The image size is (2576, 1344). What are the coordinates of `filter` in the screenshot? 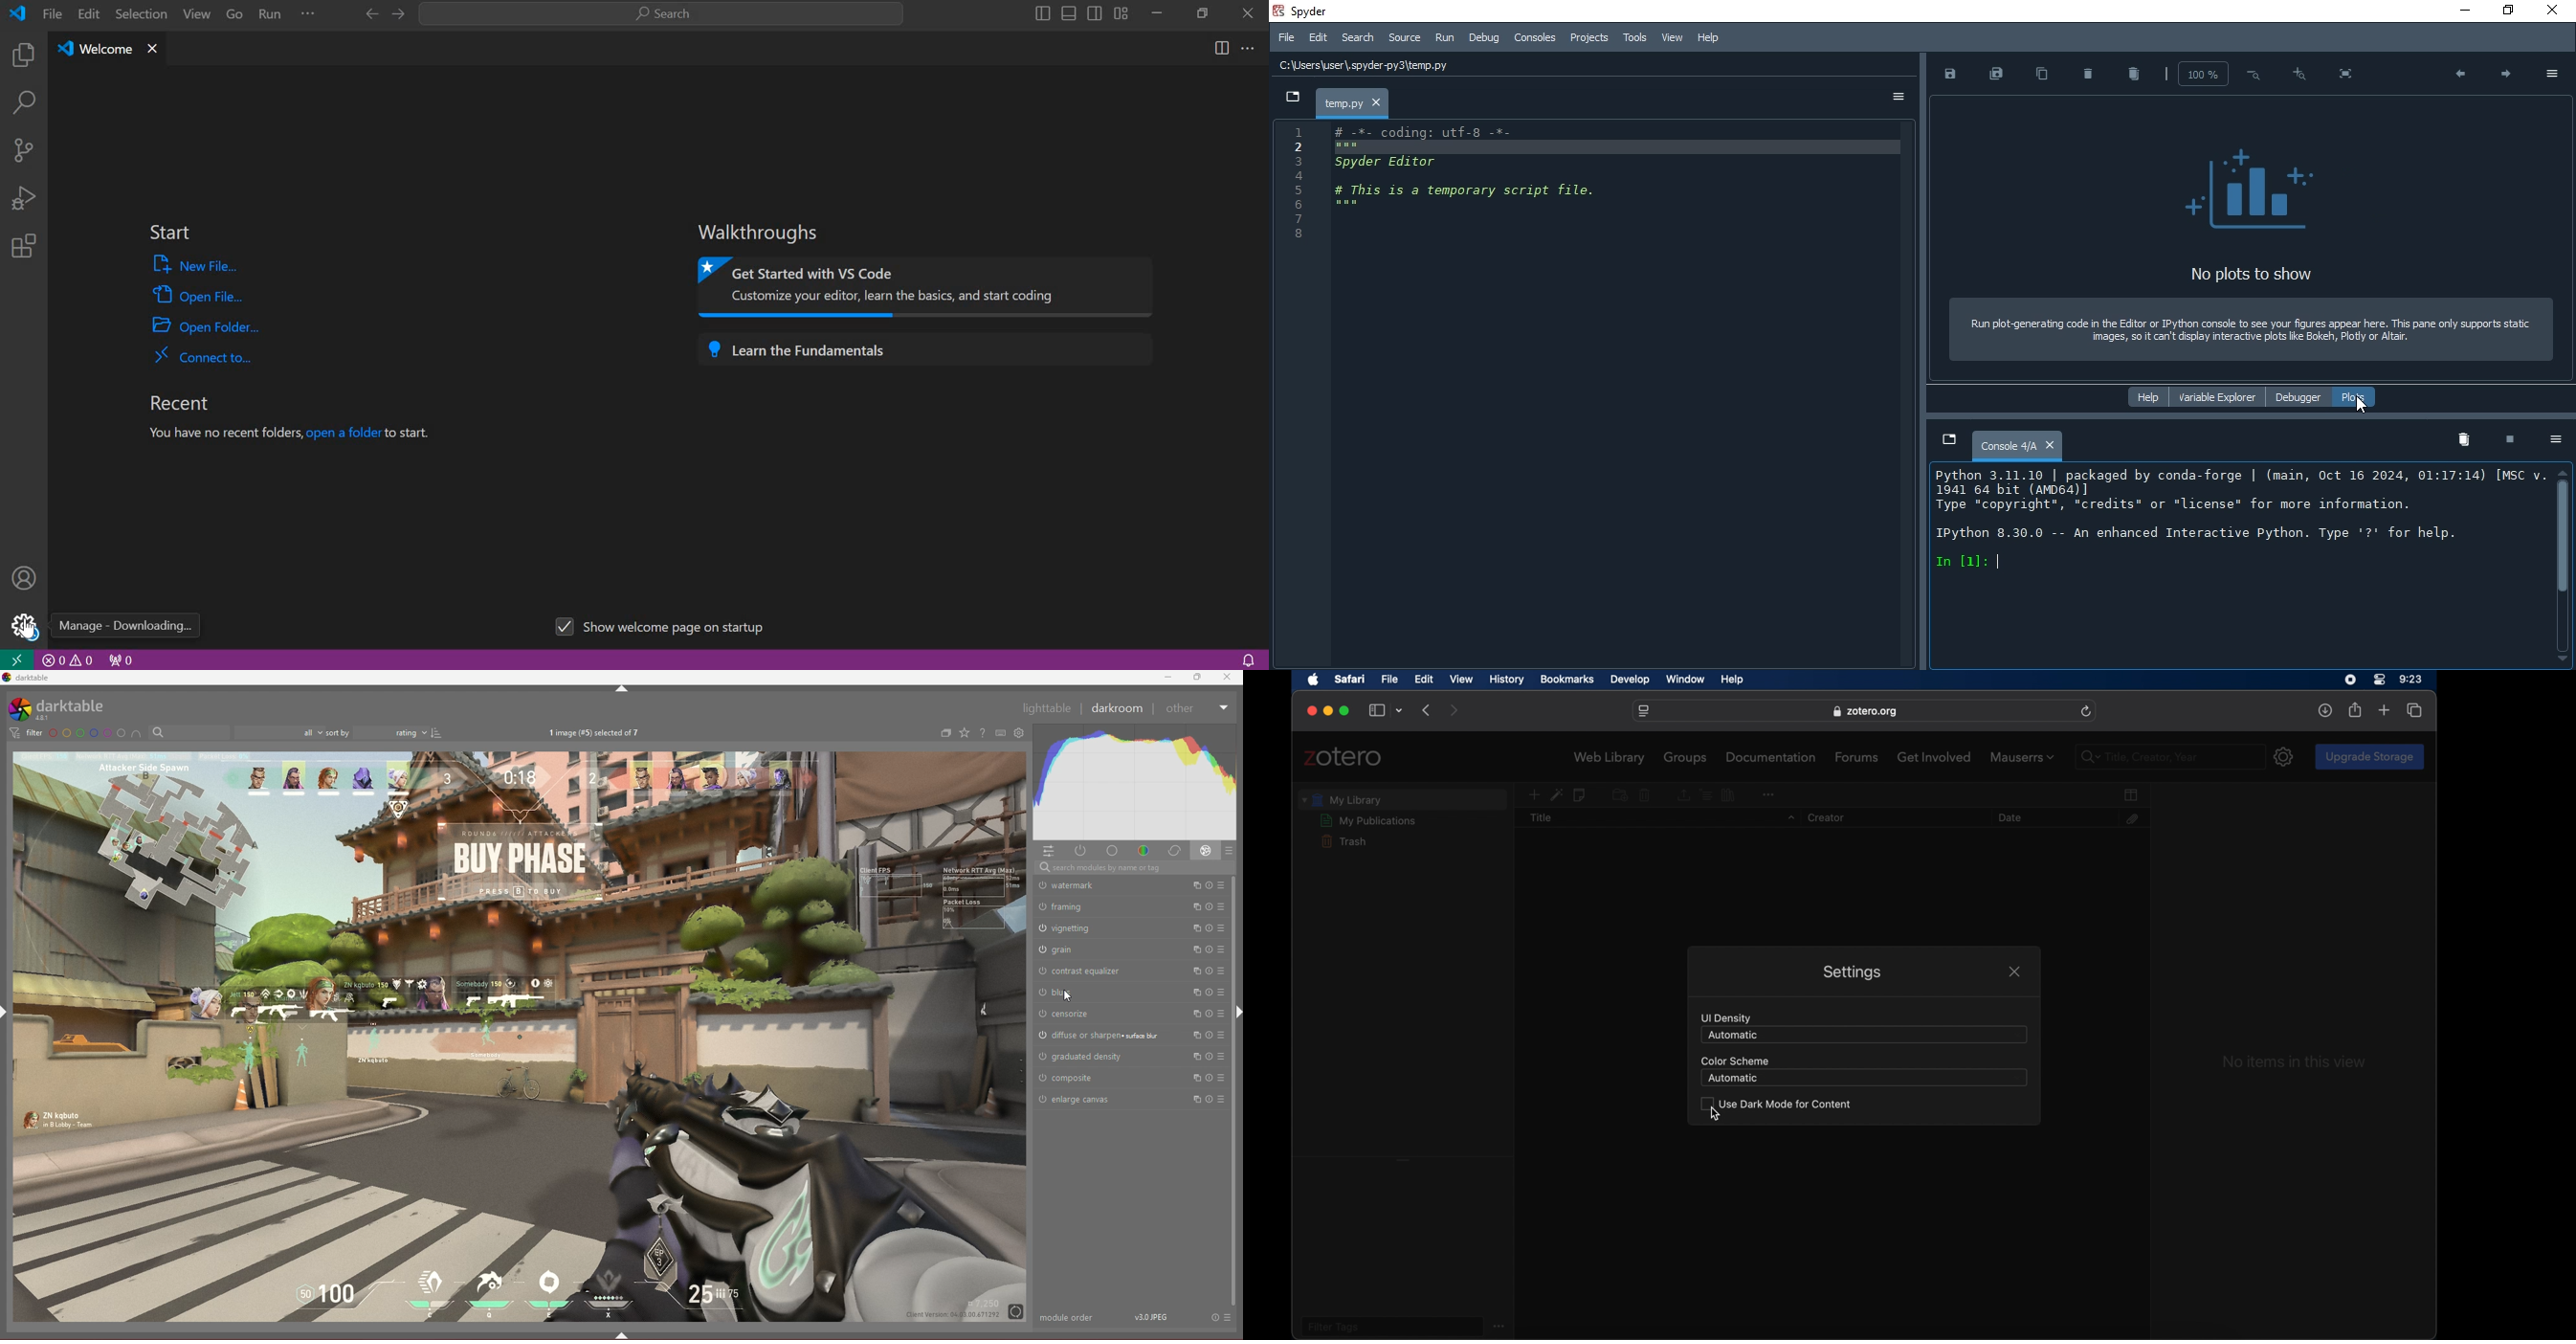 It's located at (27, 732).